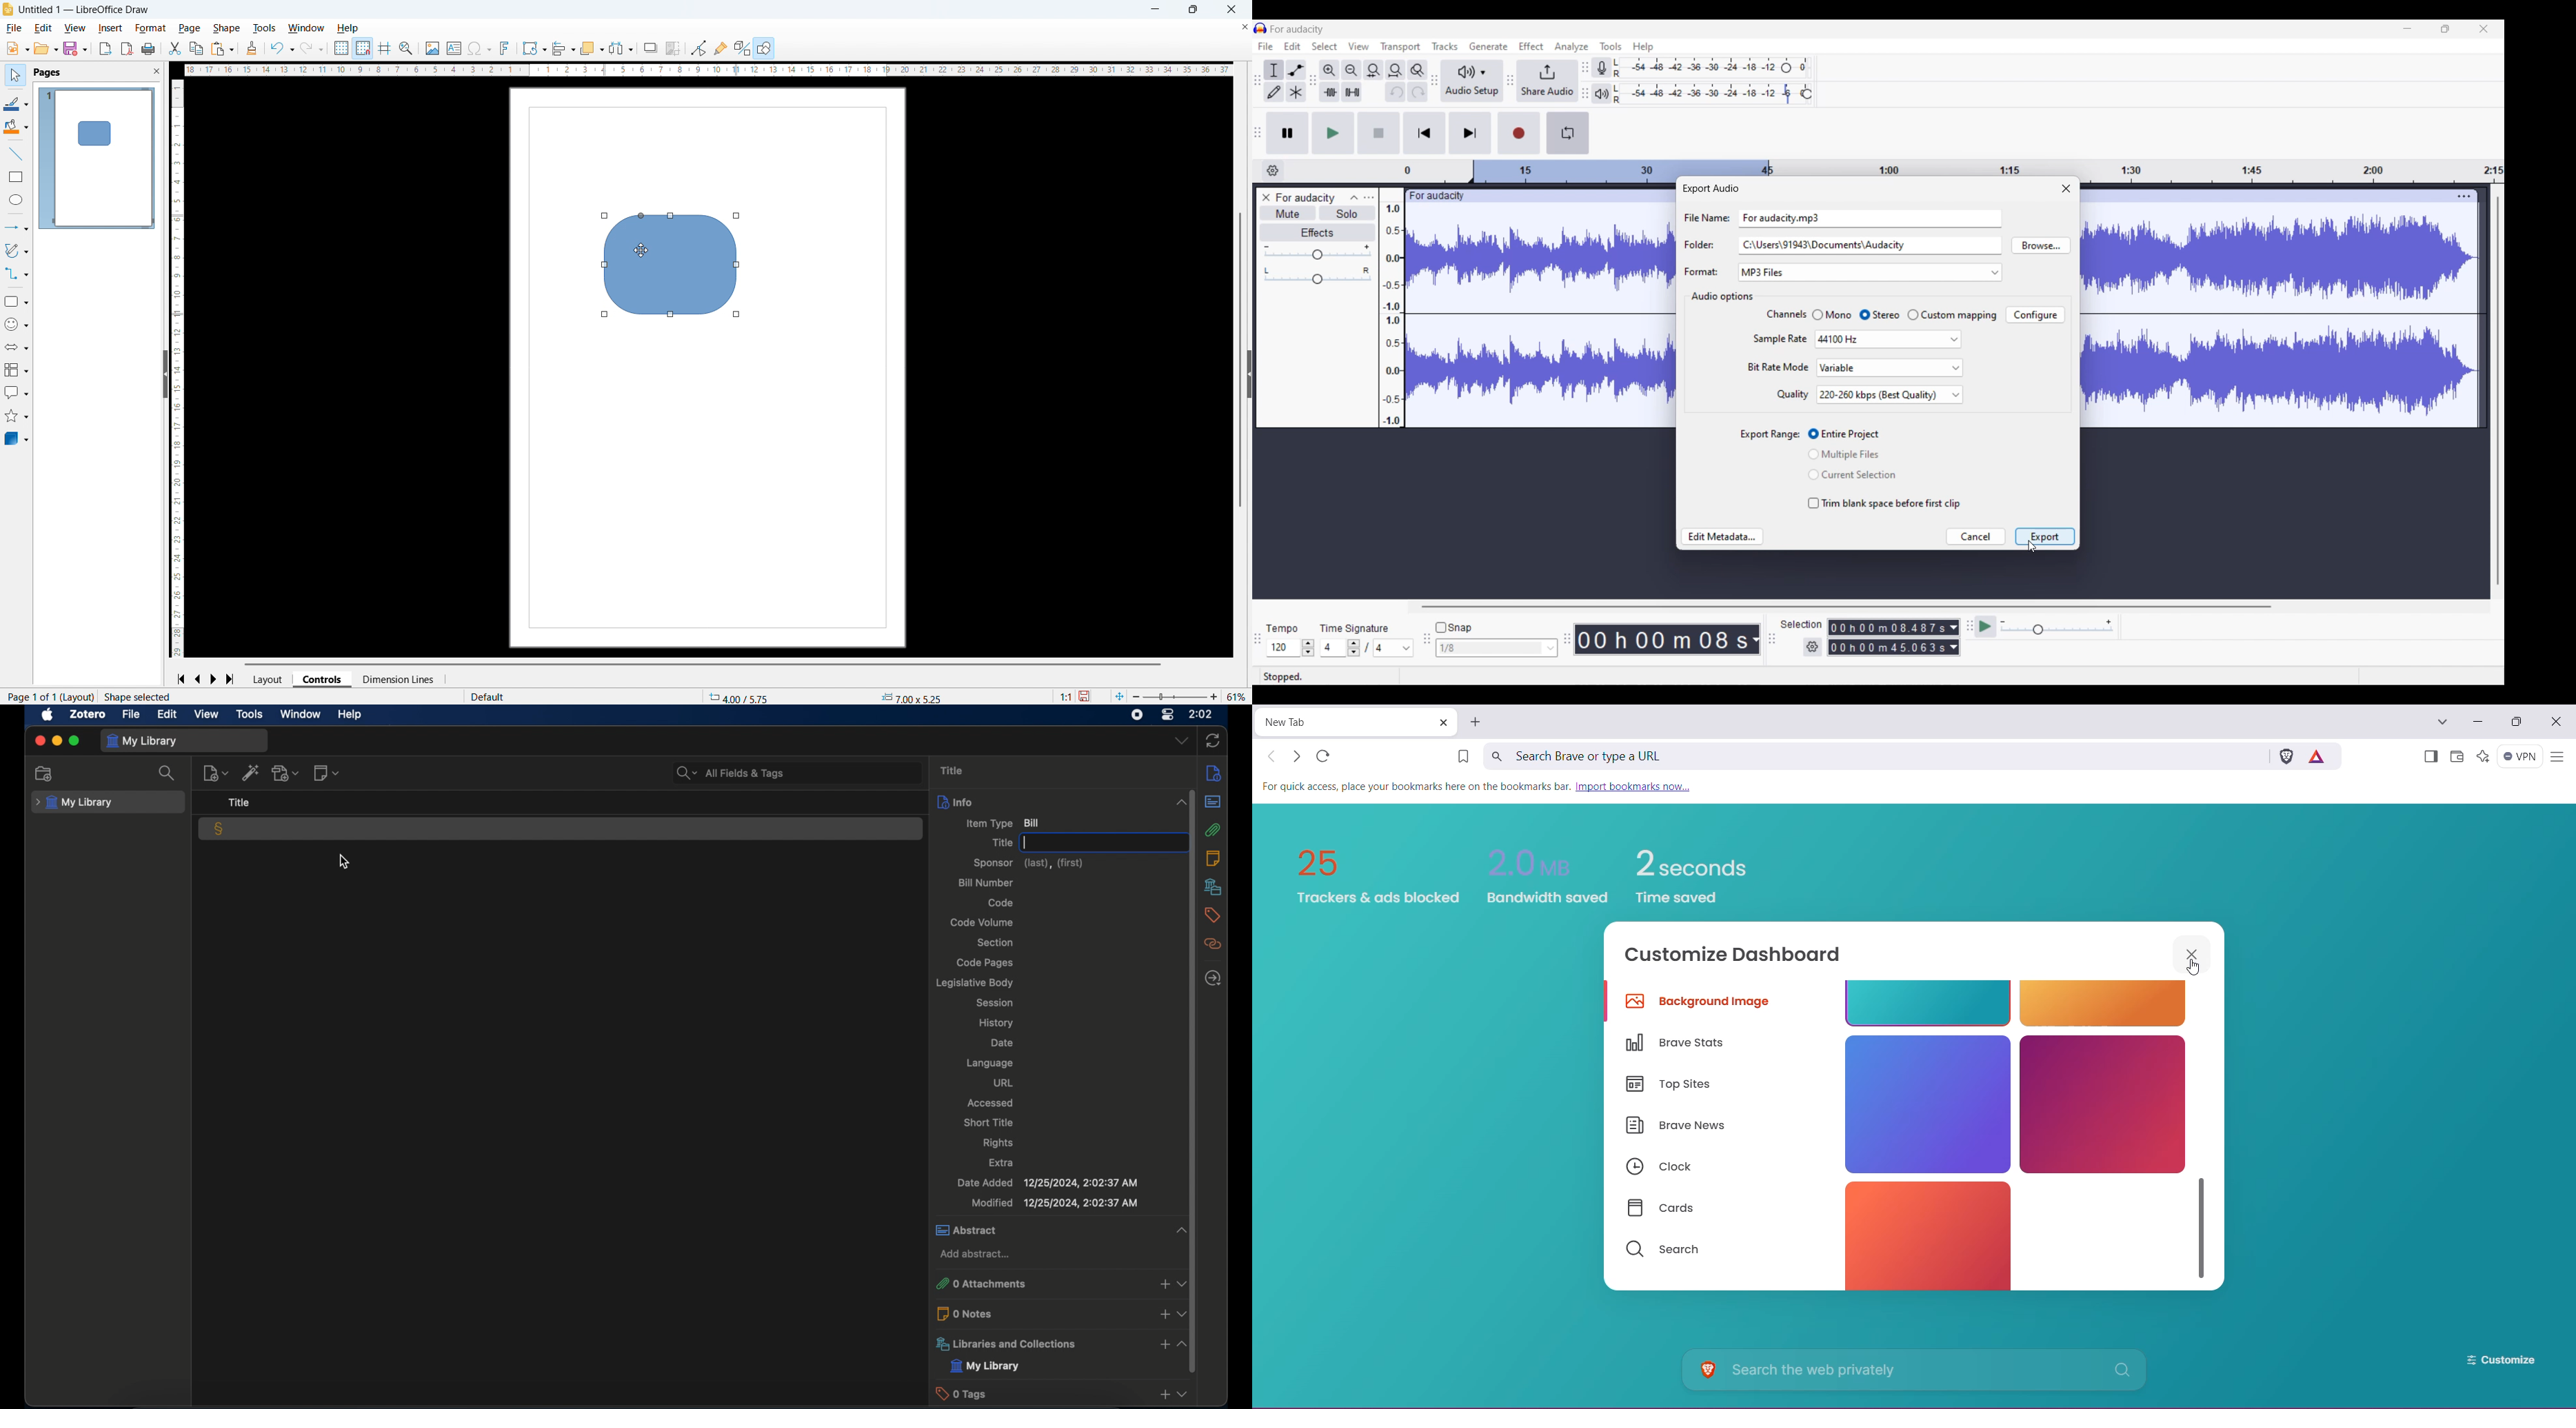 This screenshot has width=2576, height=1428. Describe the element at coordinates (1373, 71) in the screenshot. I see `Fit selection to width` at that location.